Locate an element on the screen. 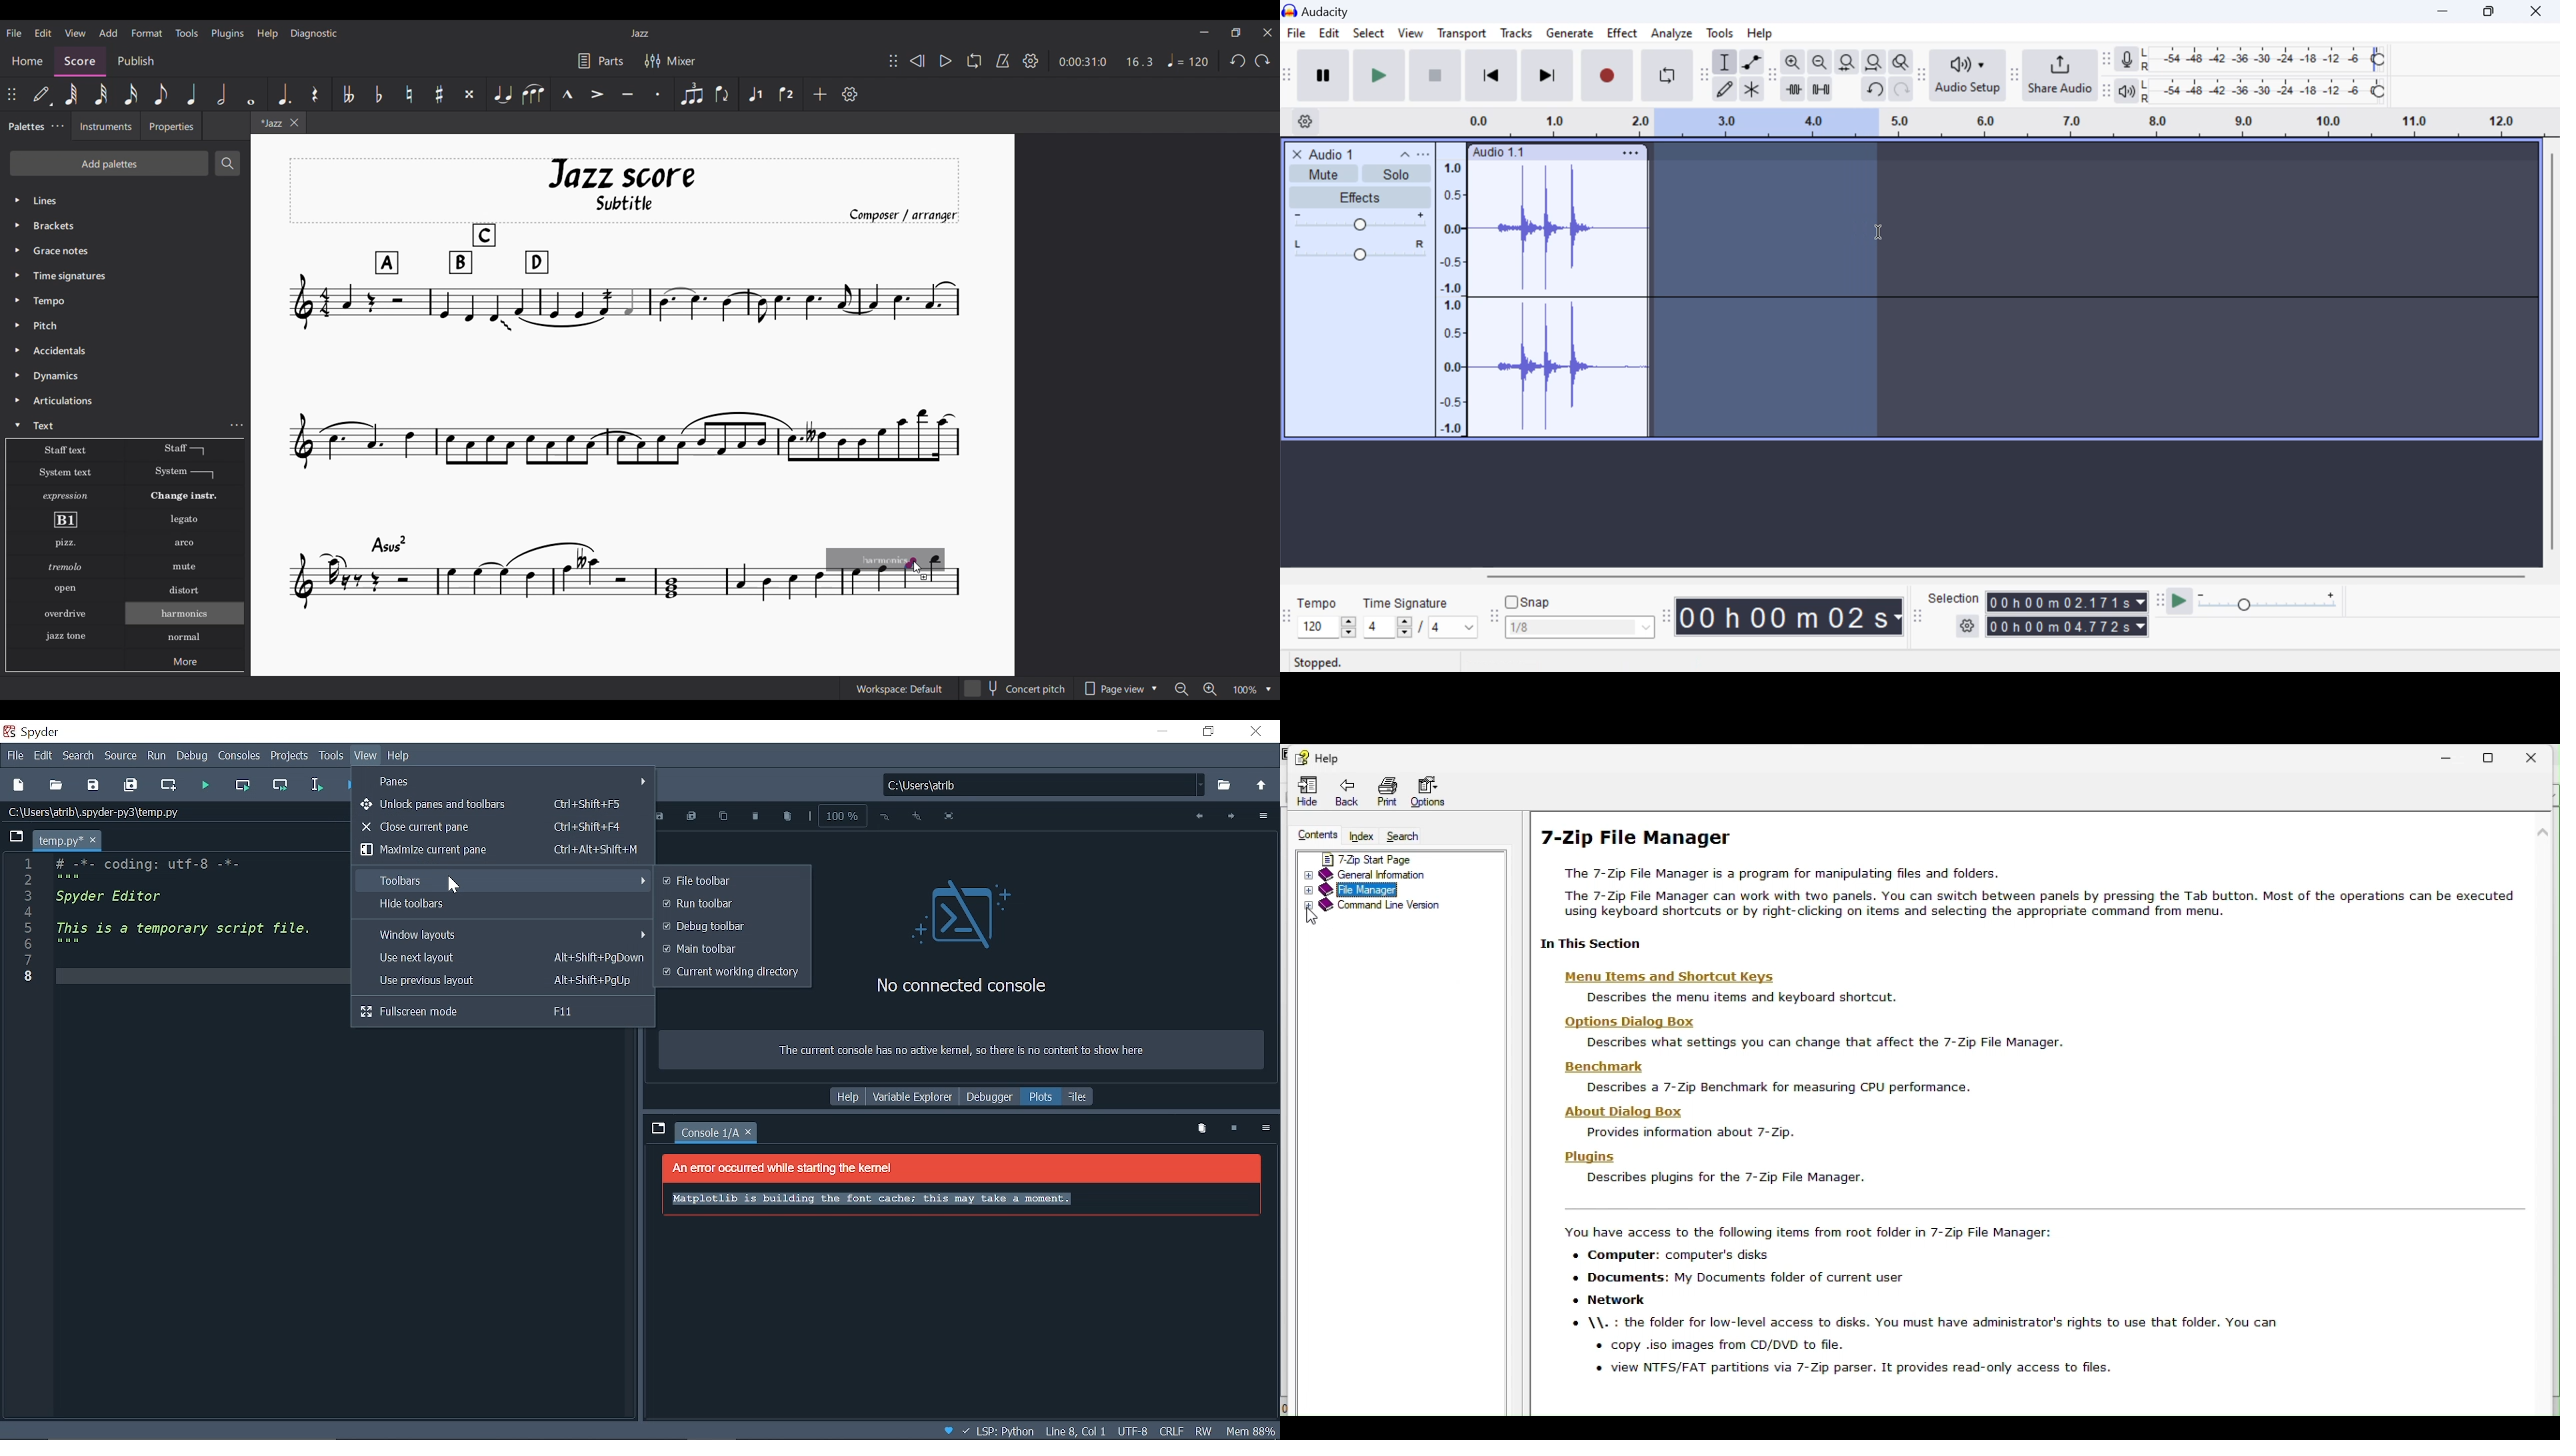 Image resolution: width=2576 pixels, height=1456 pixels. Zoom in is located at coordinates (916, 817).